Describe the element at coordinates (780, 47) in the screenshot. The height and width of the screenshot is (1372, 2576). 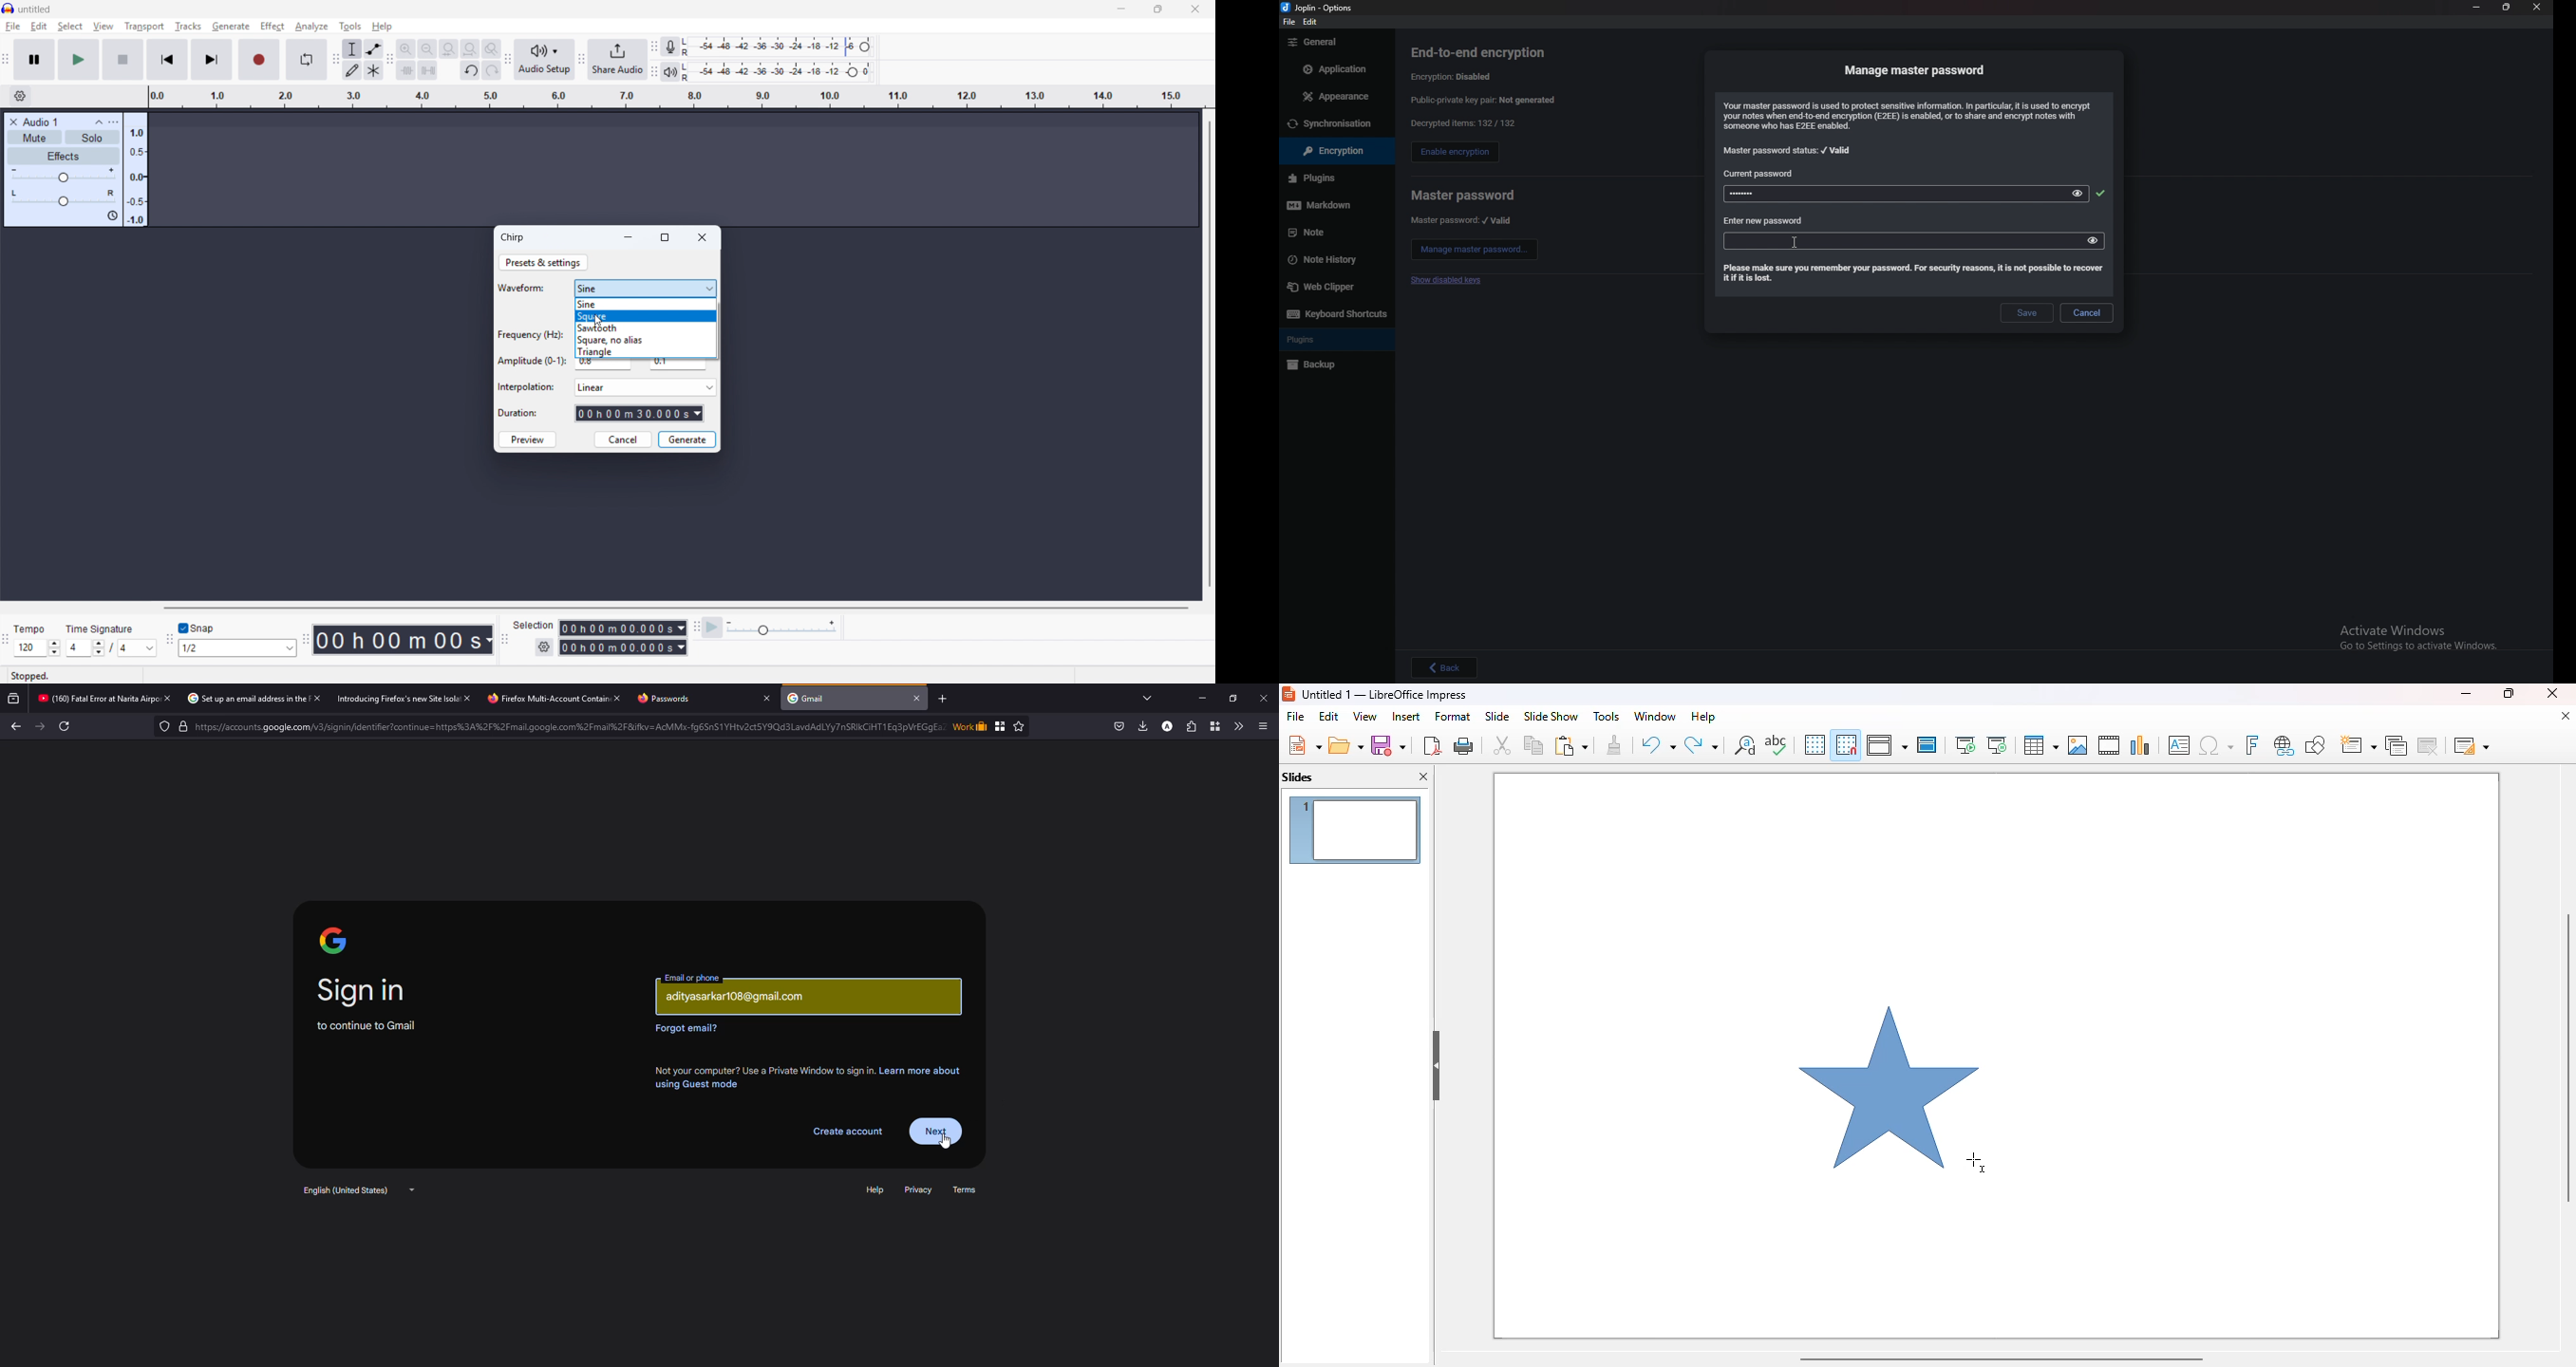
I see `Recording level` at that location.